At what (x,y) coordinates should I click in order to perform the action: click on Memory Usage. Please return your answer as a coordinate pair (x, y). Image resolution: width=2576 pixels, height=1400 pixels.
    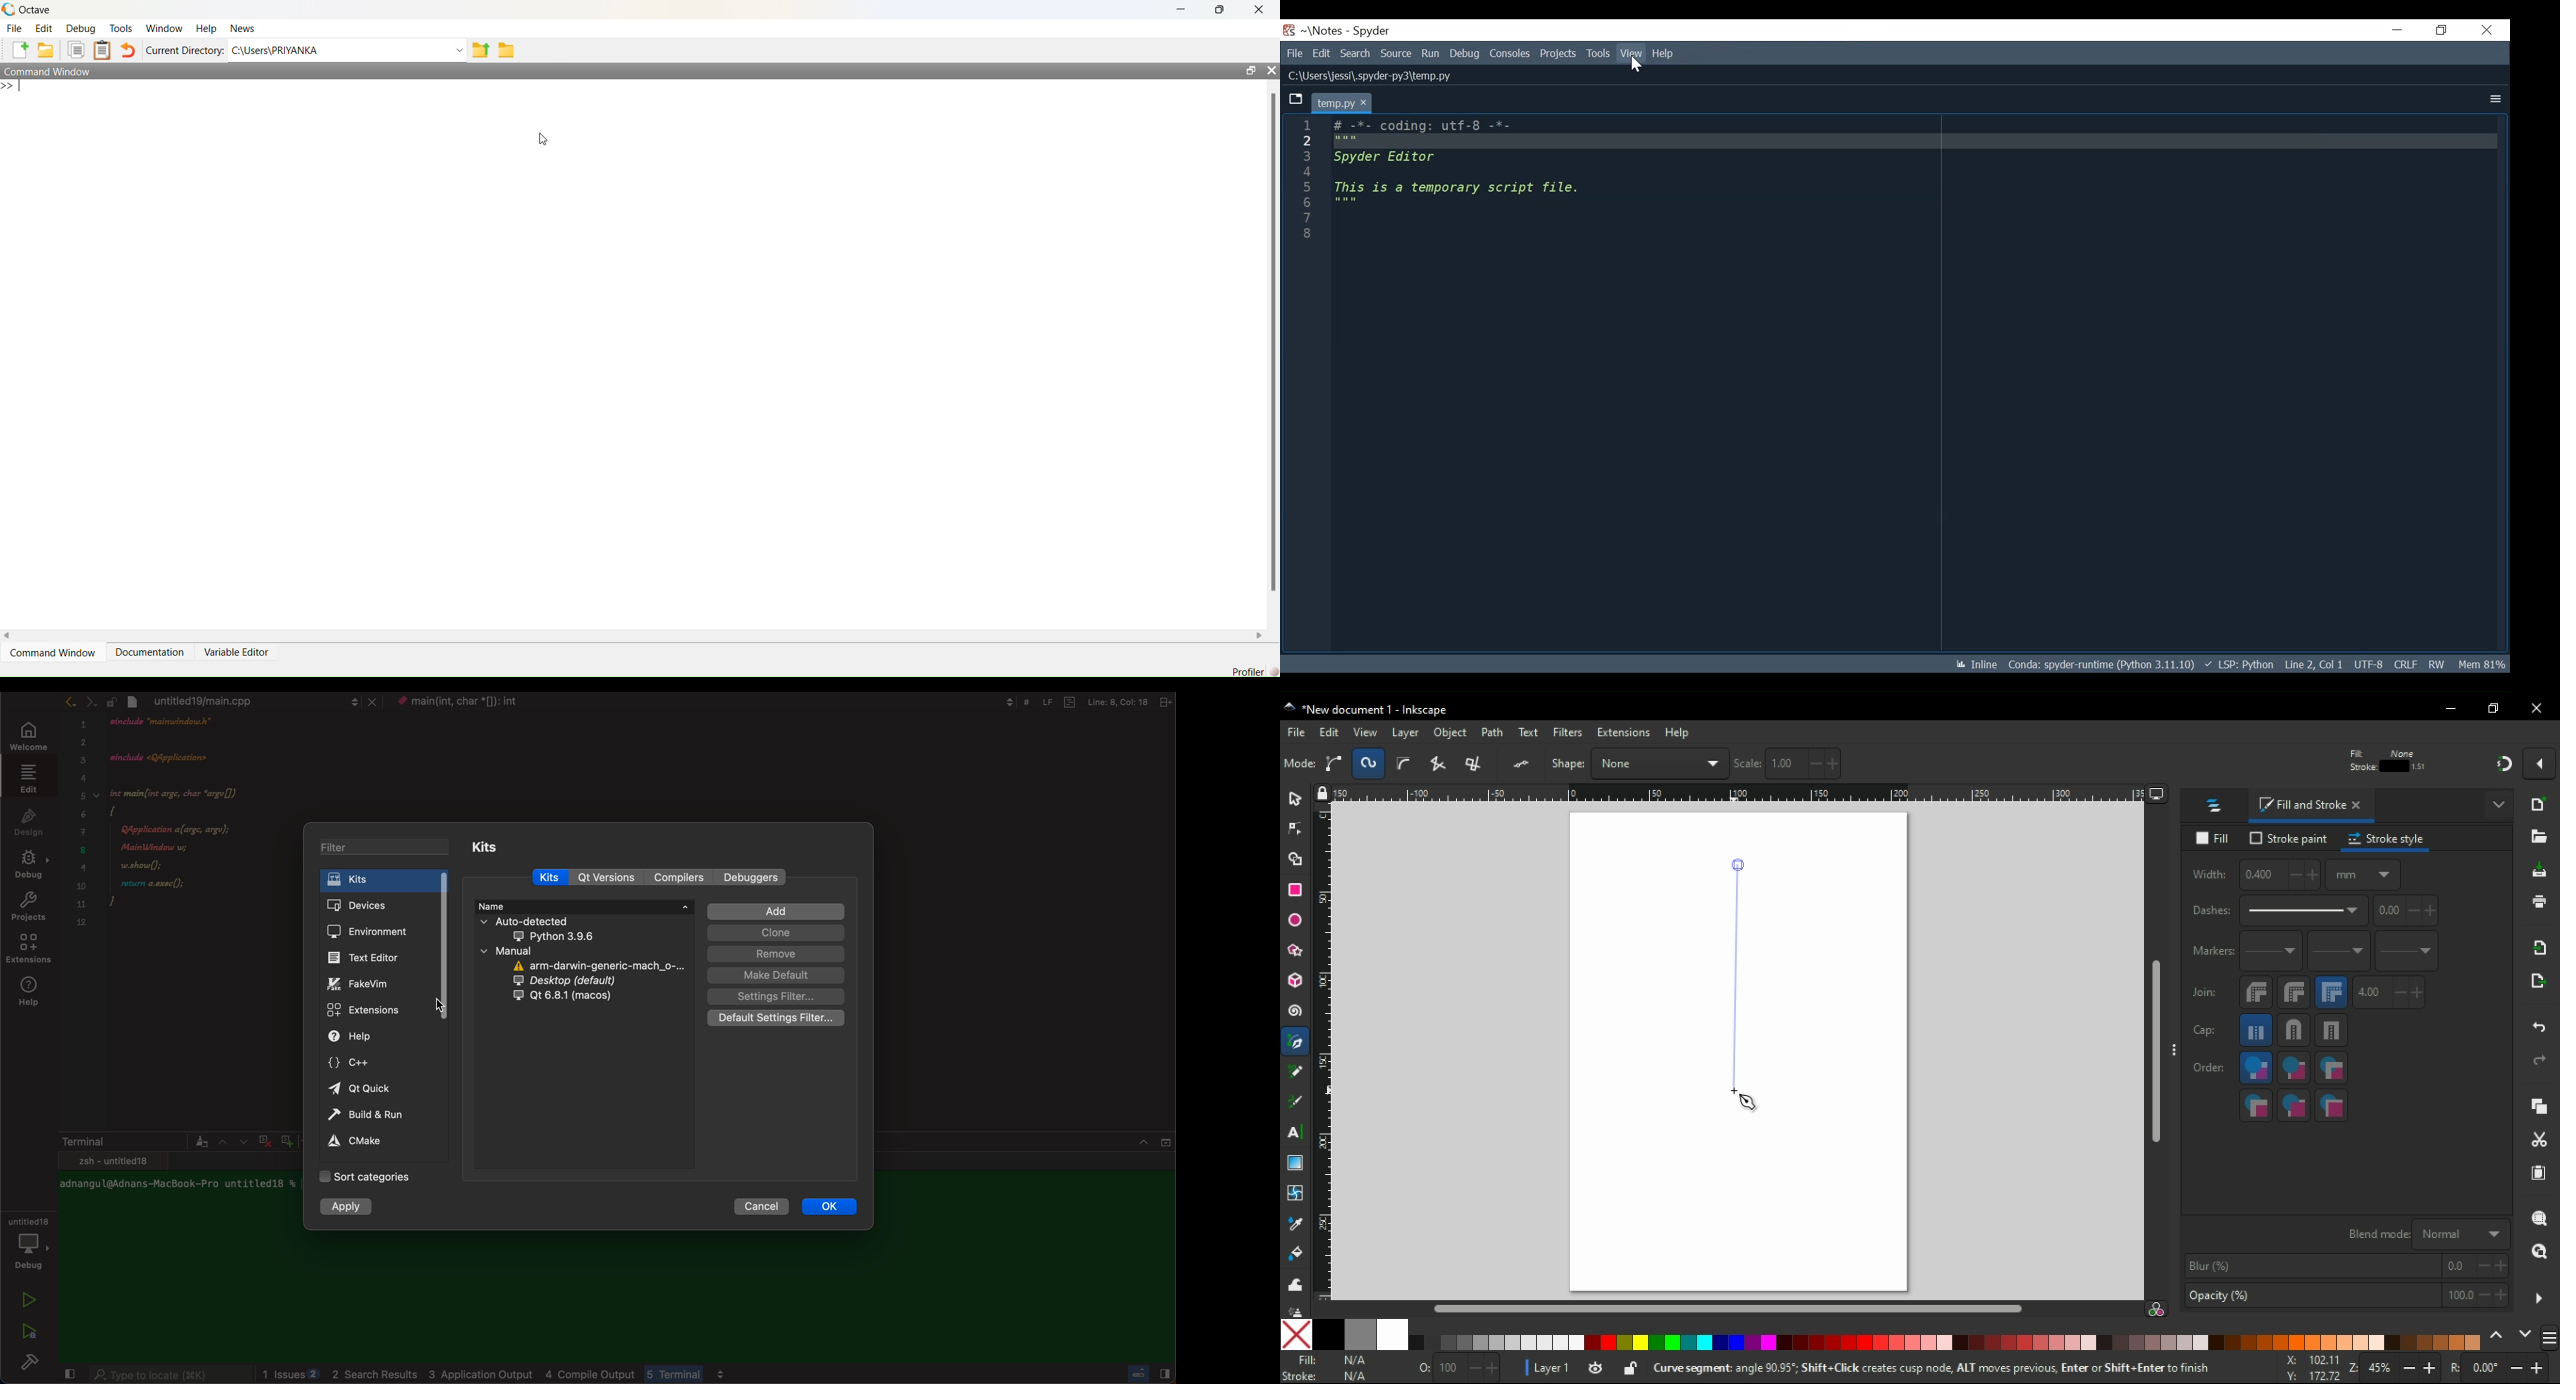
    Looking at the image, I should click on (2483, 664).